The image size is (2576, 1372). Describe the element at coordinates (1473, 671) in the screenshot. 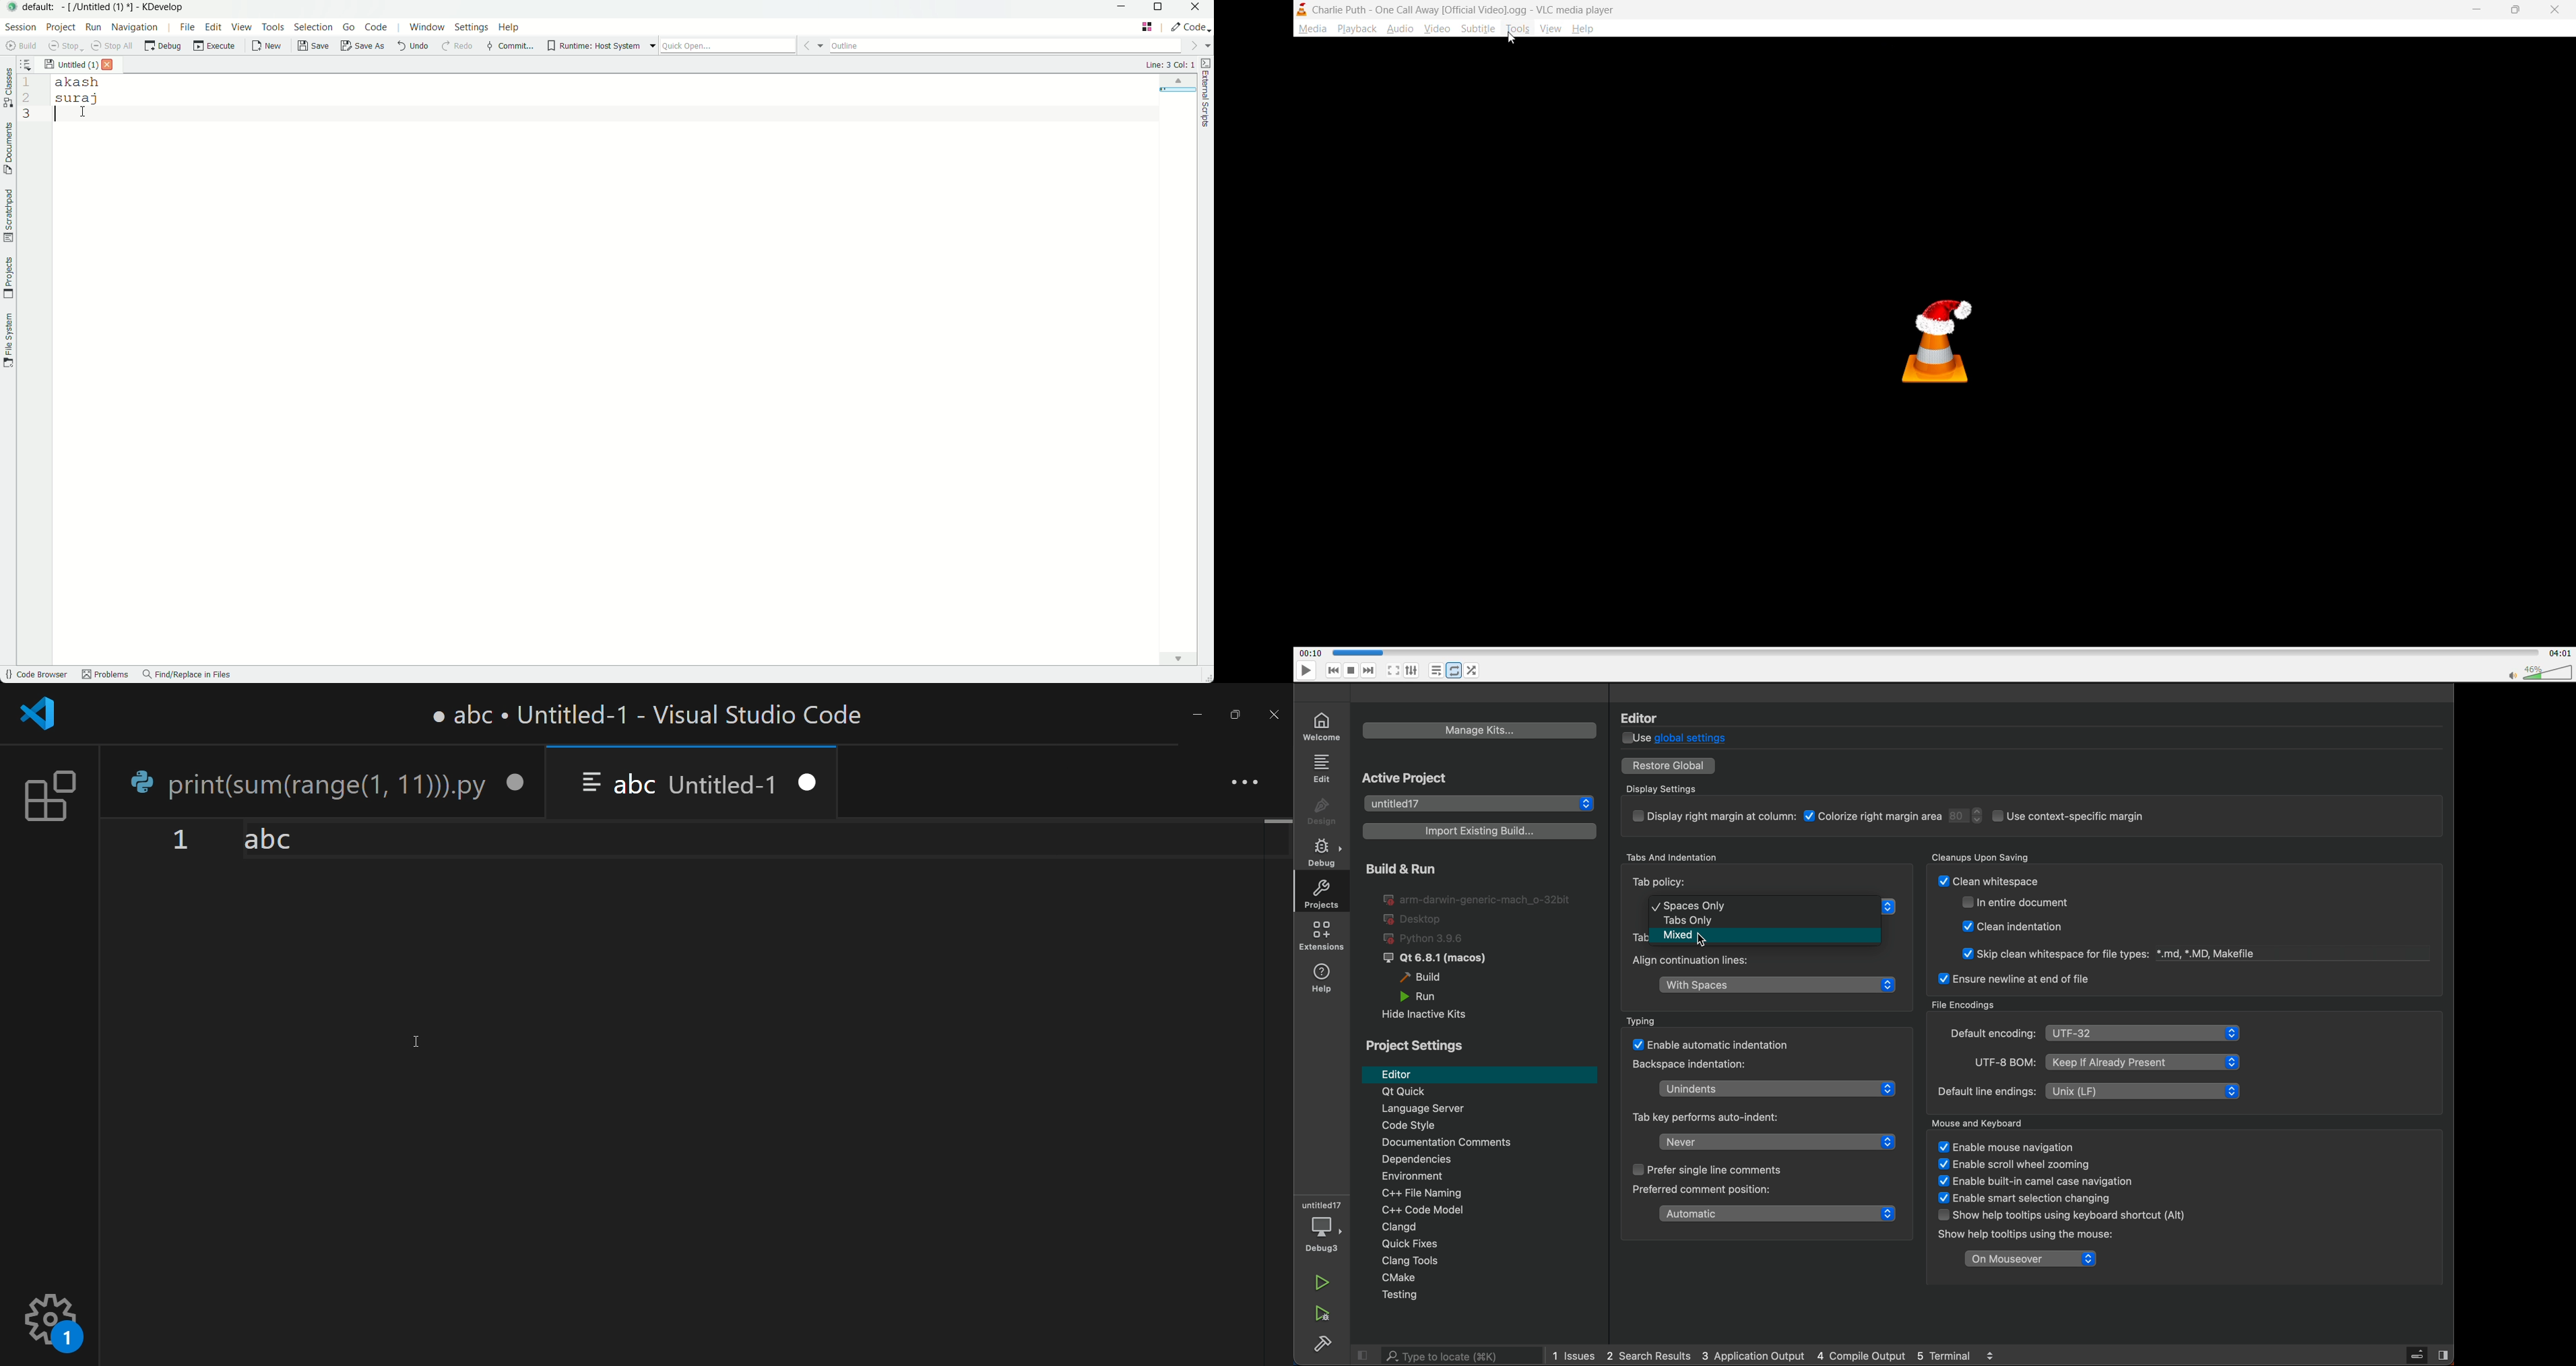

I see `random` at that location.